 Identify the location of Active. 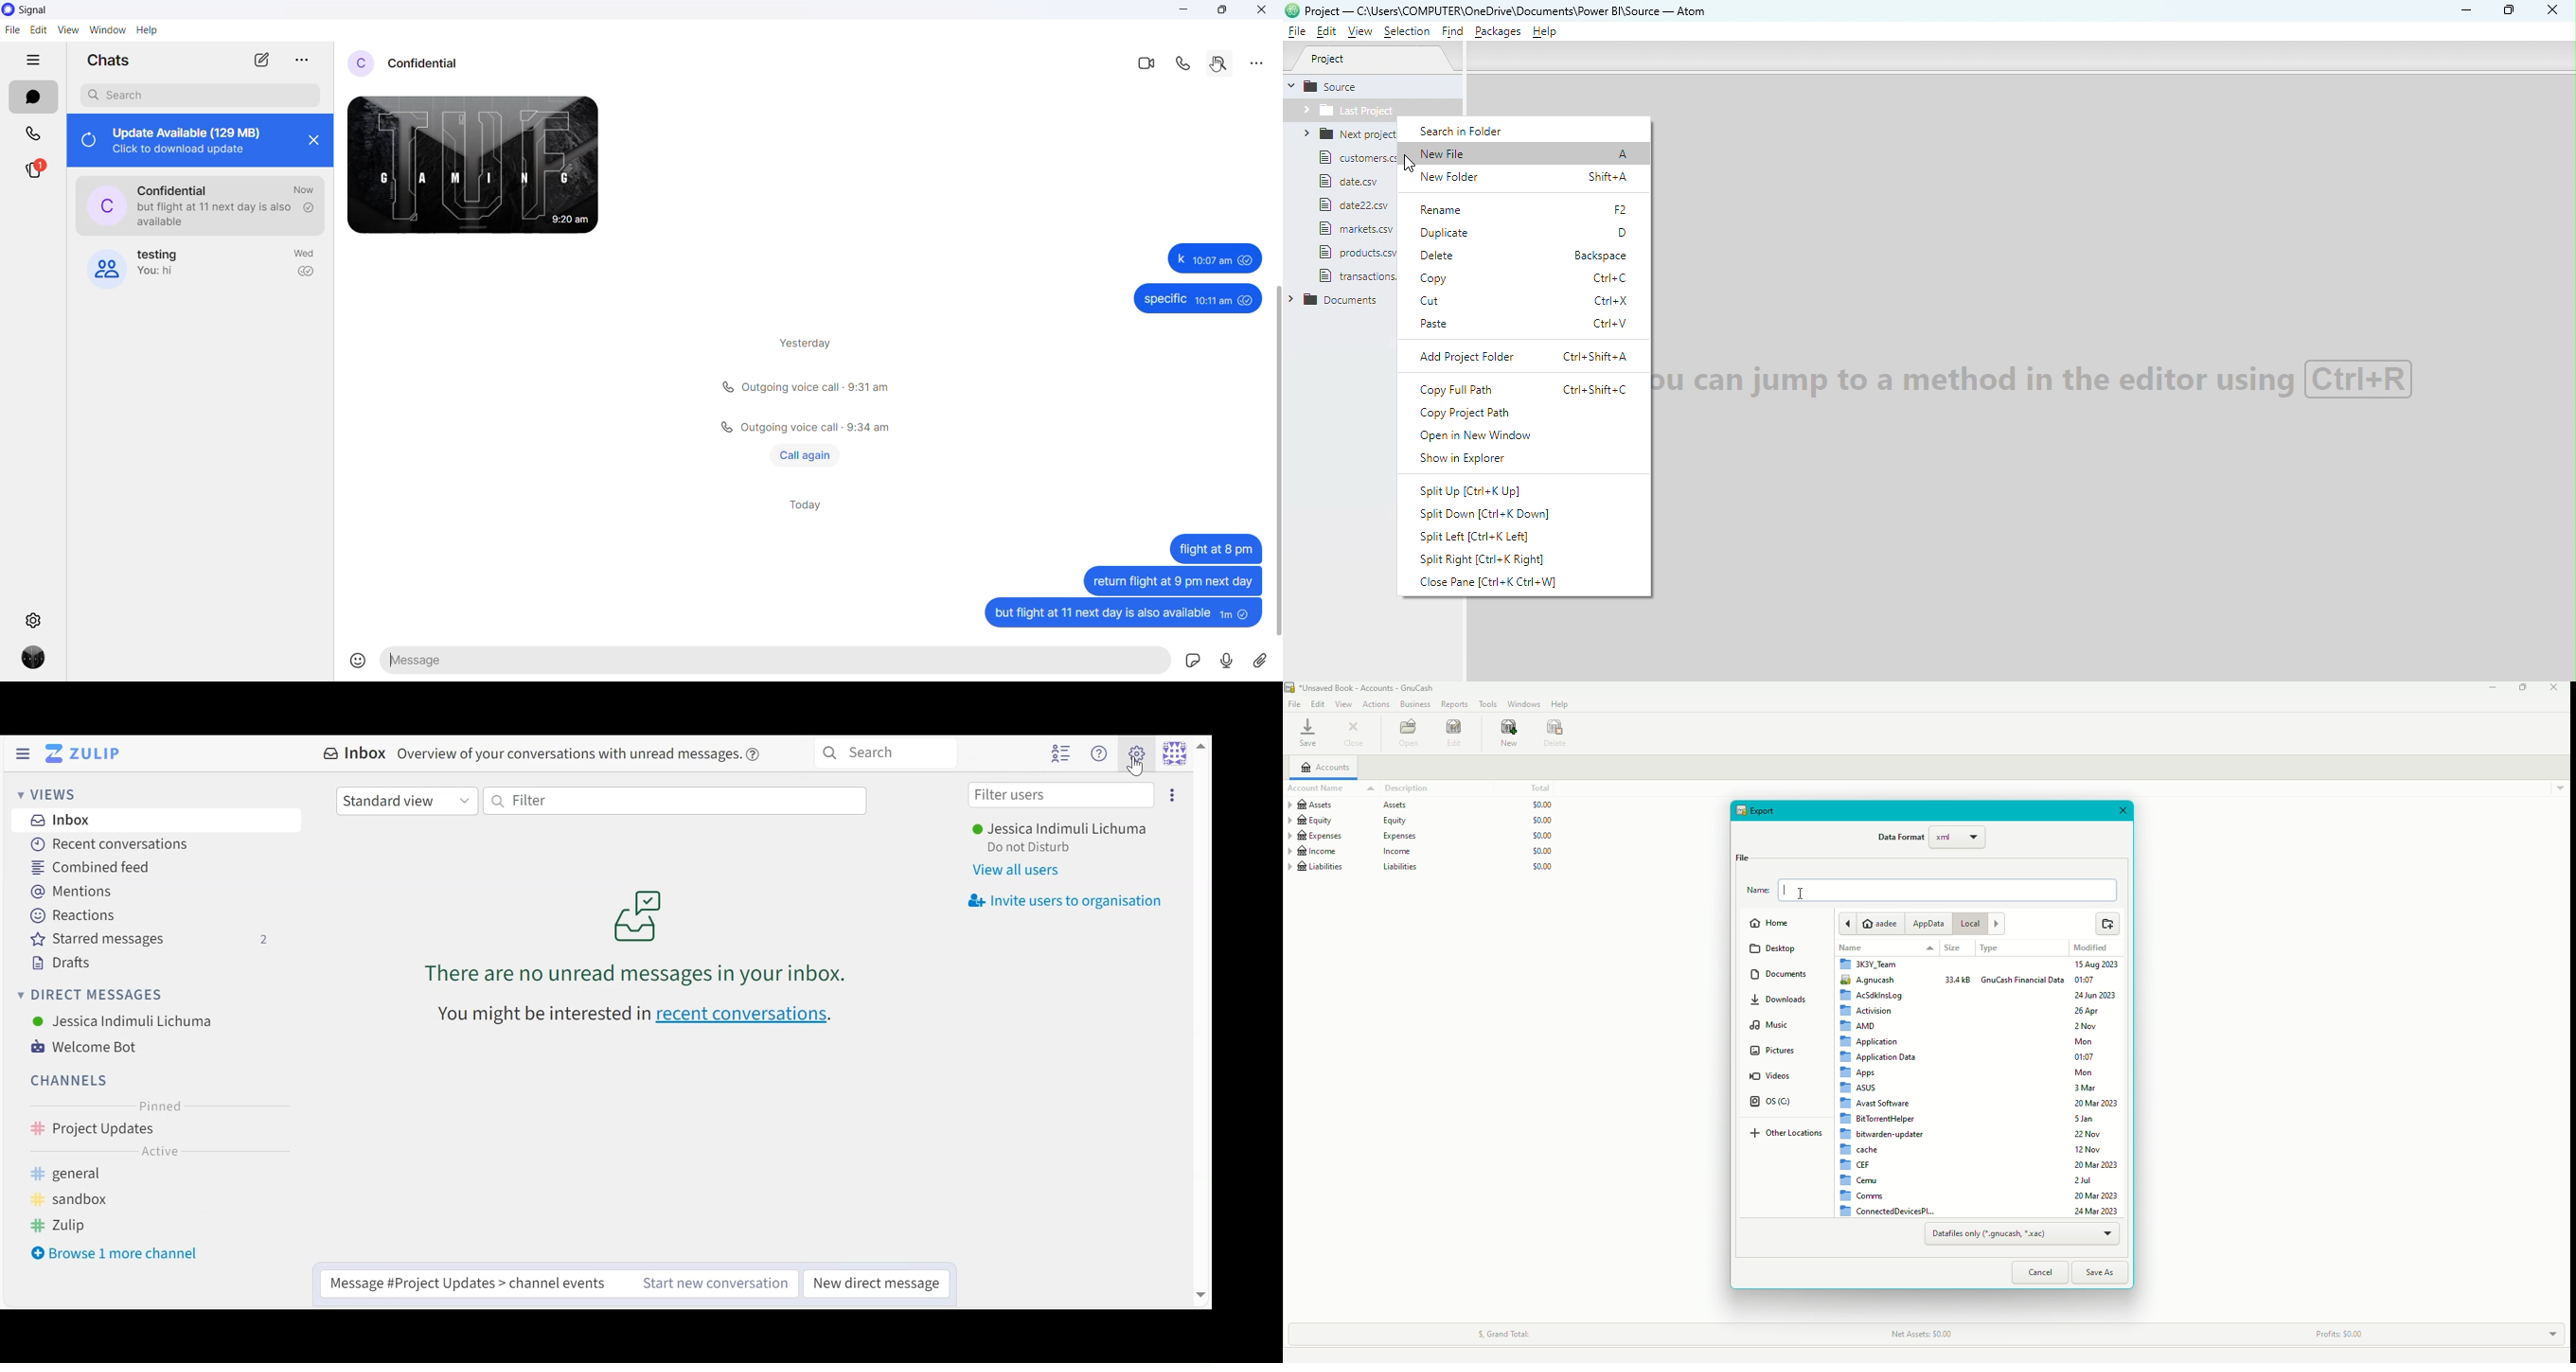
(157, 1154).